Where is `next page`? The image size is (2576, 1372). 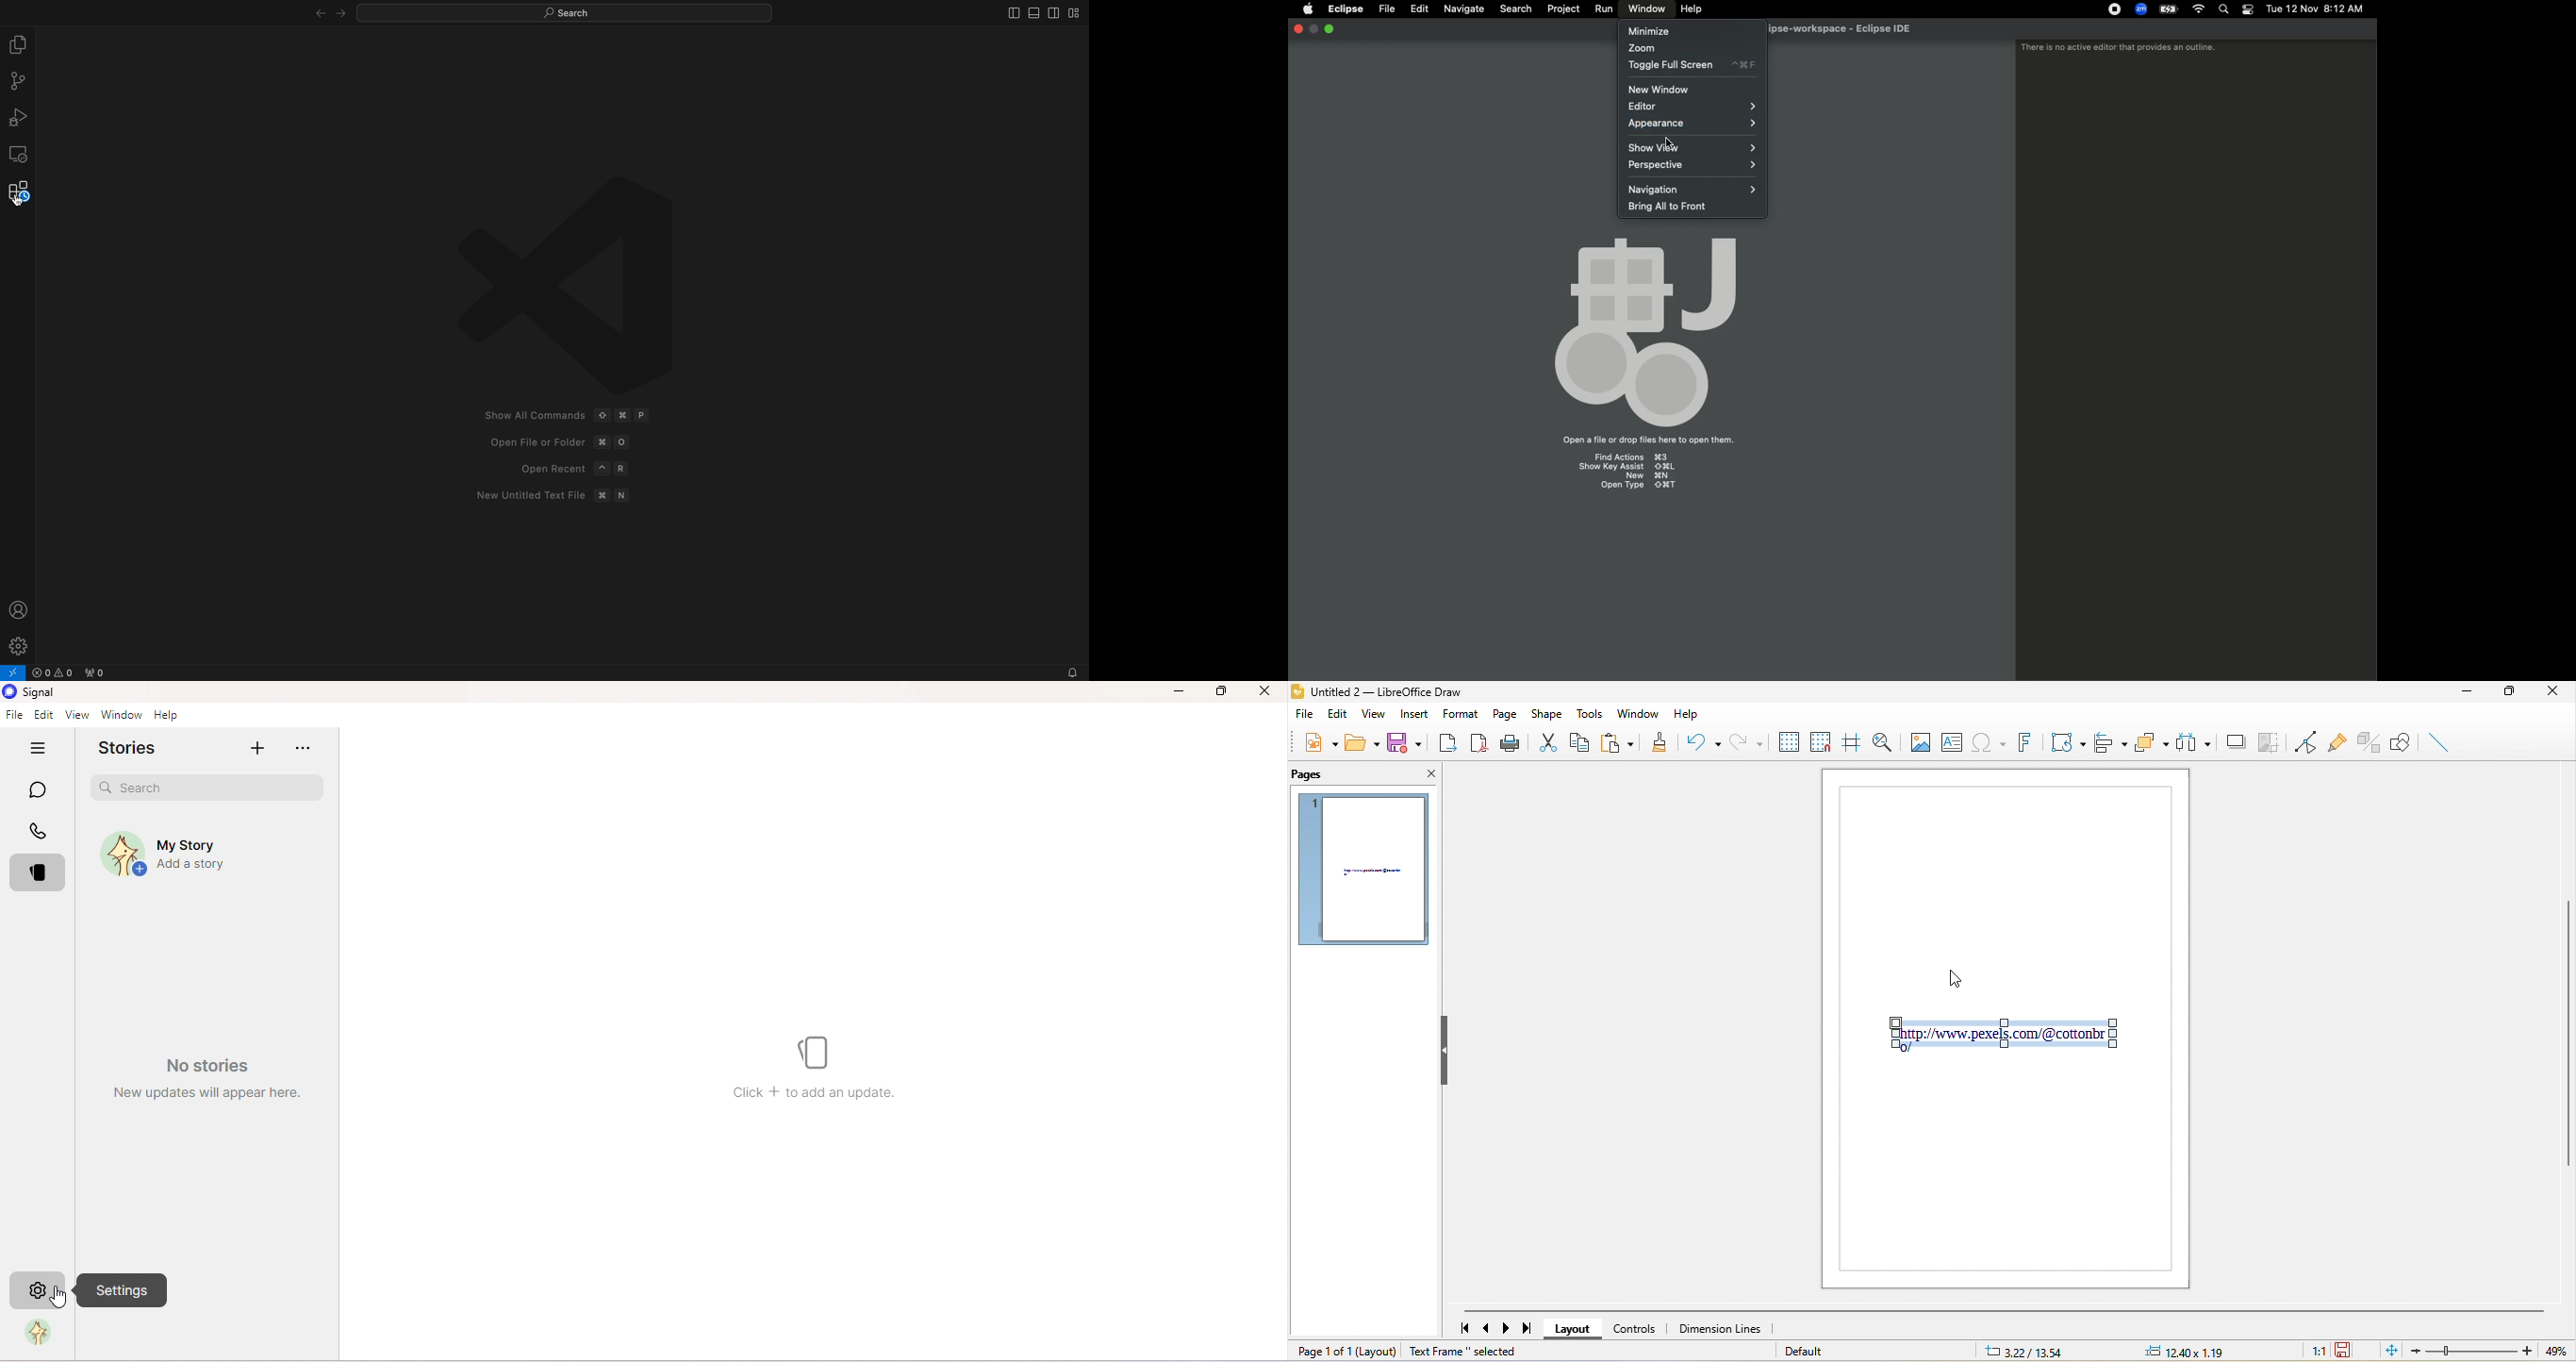 next page is located at coordinates (1509, 1329).